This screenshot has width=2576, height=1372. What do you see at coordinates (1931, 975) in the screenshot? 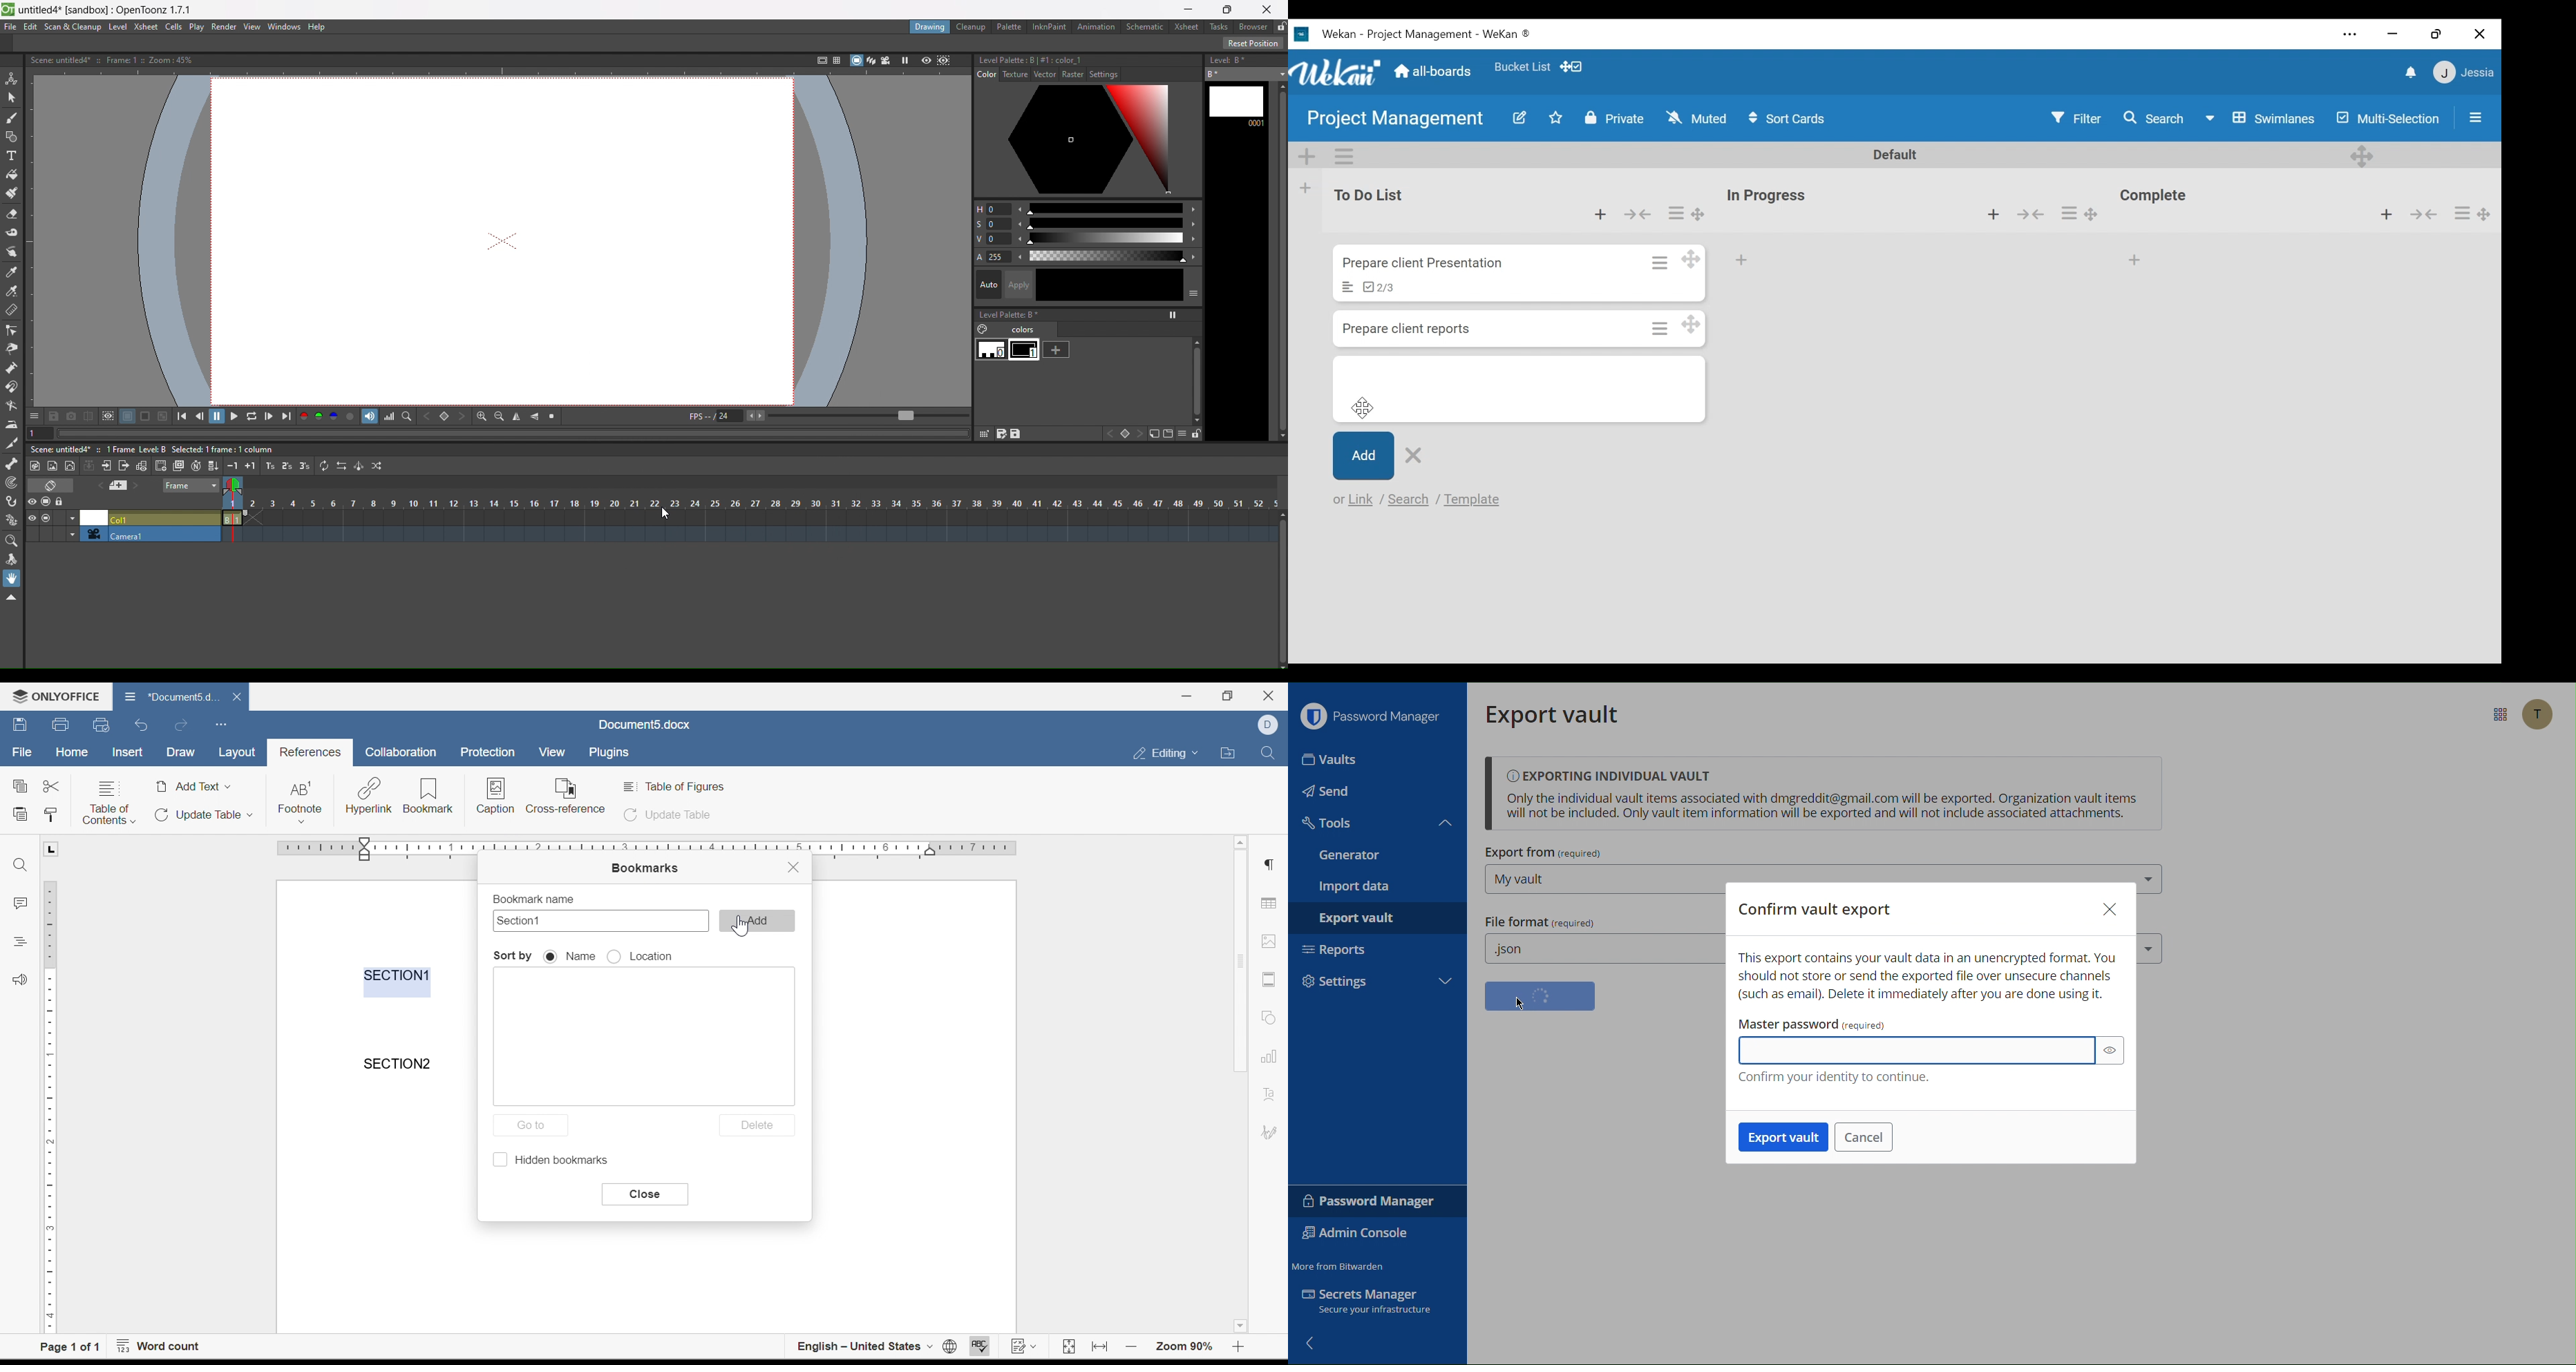
I see `This export contains your vault data in an unencrypted format warning` at bounding box center [1931, 975].